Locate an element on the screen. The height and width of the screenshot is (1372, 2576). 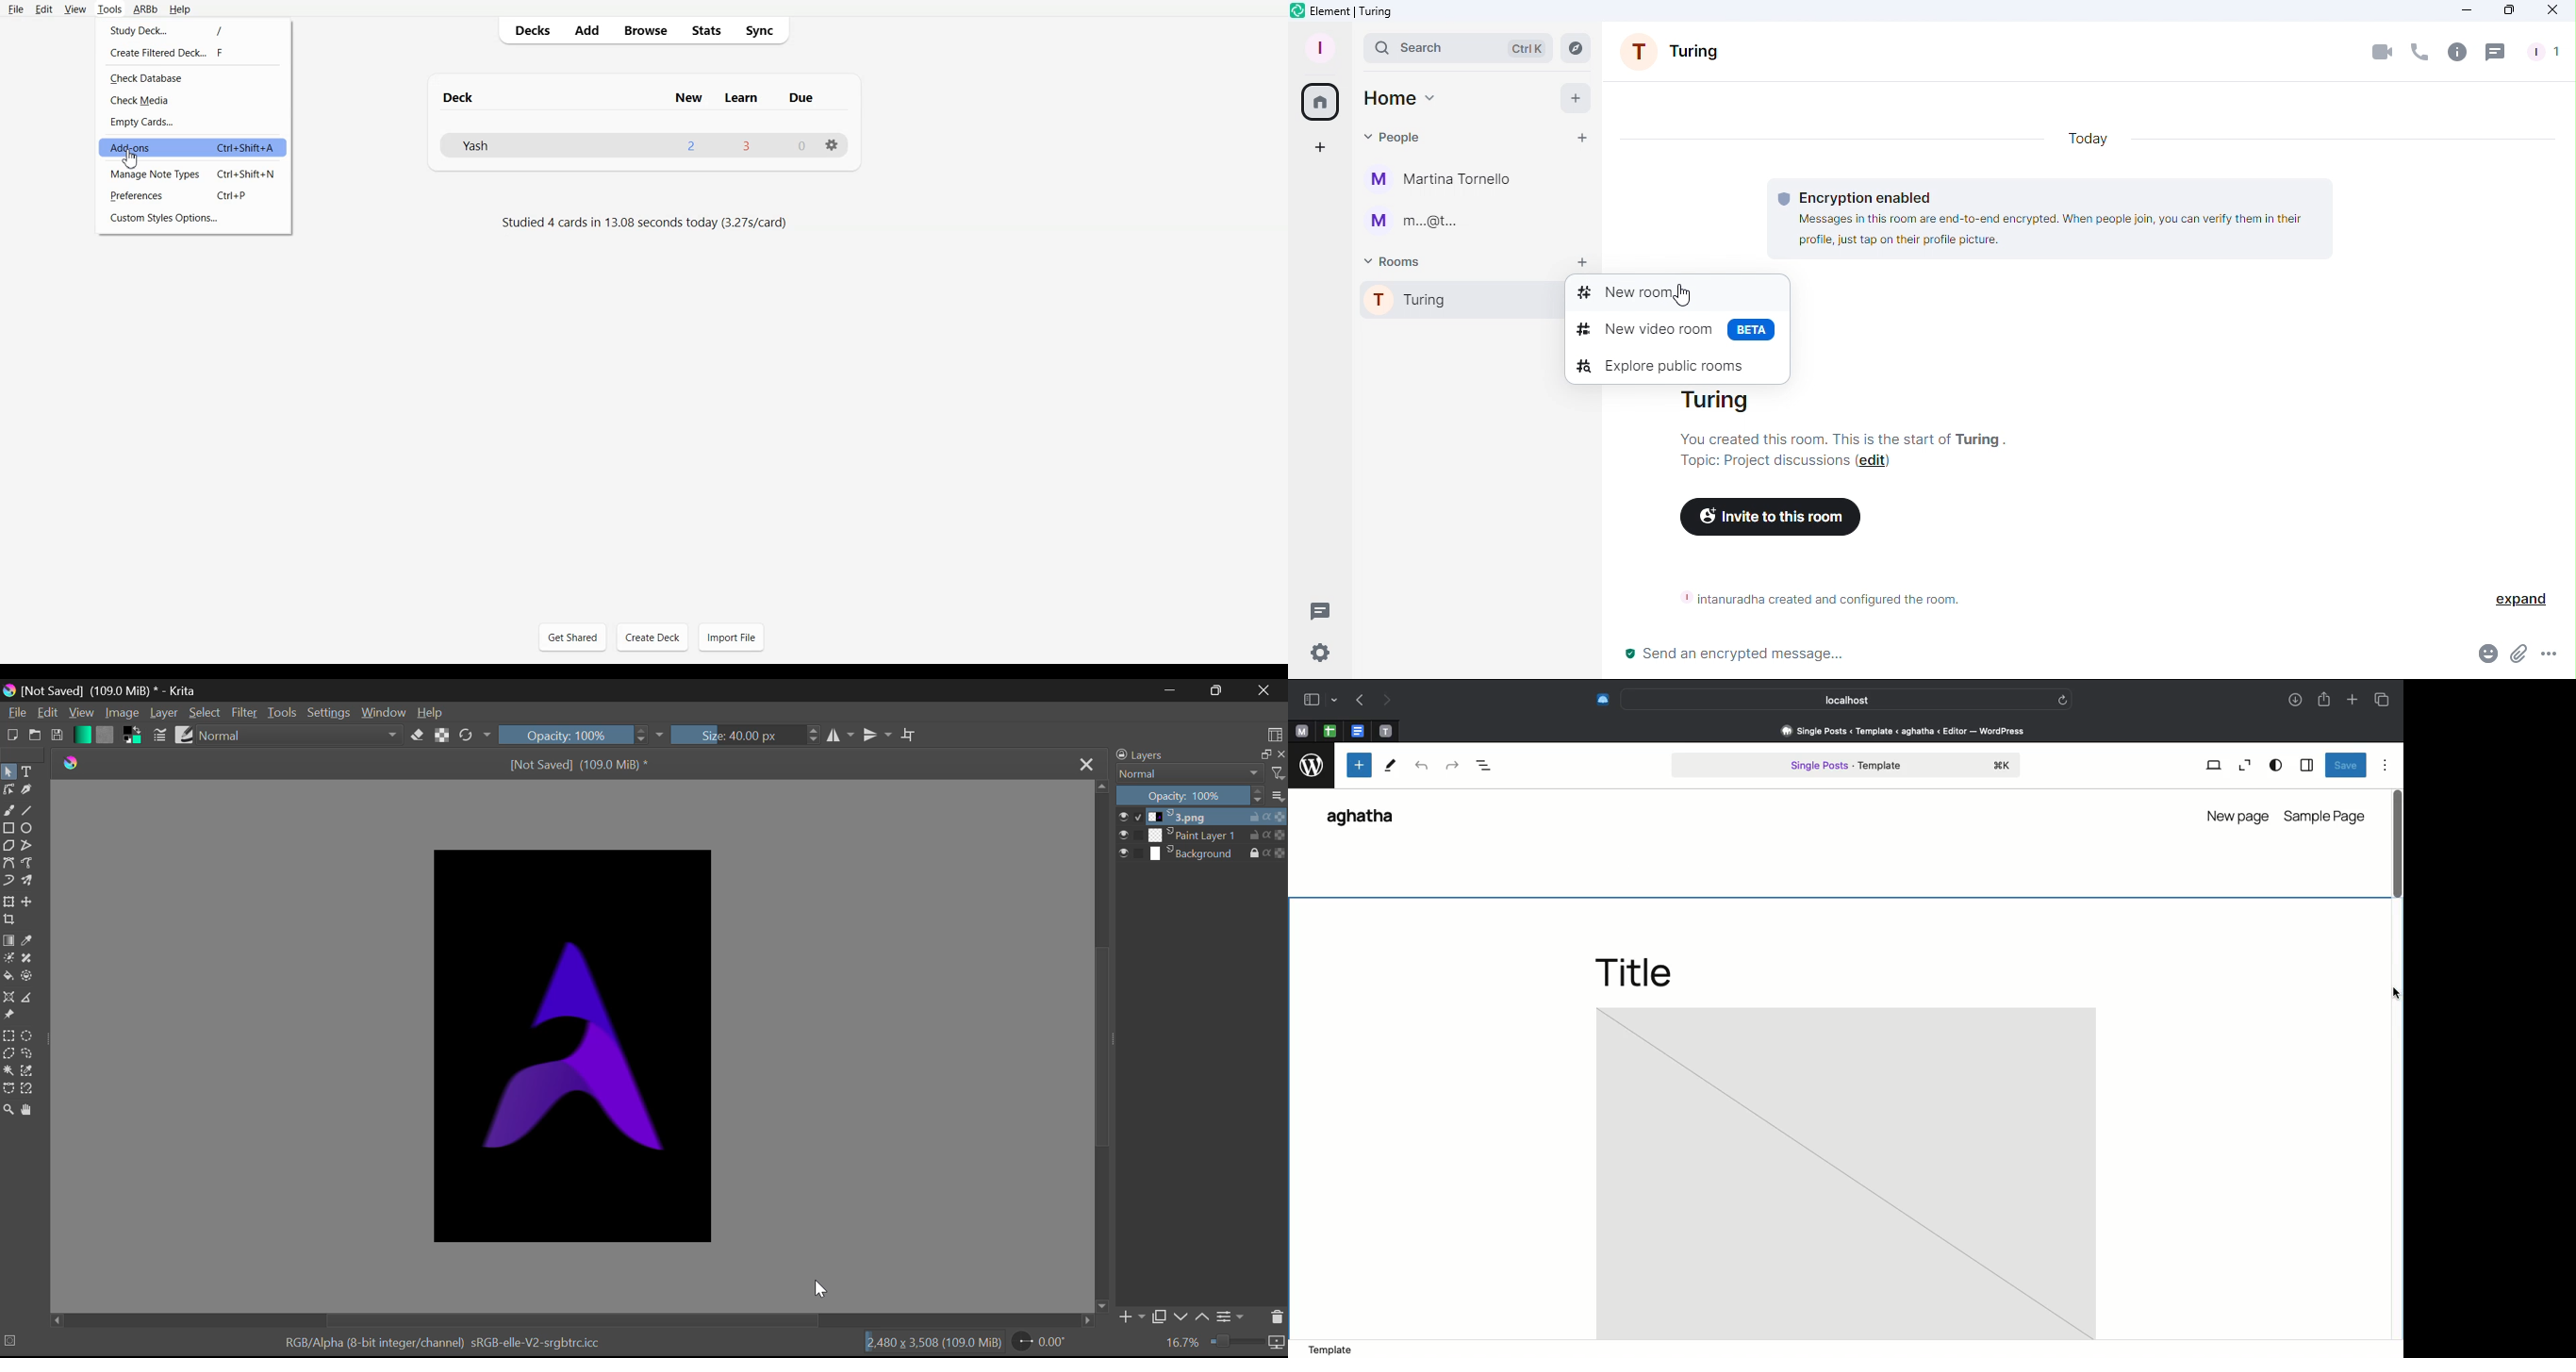
Move Layer Down is located at coordinates (1181, 1317).